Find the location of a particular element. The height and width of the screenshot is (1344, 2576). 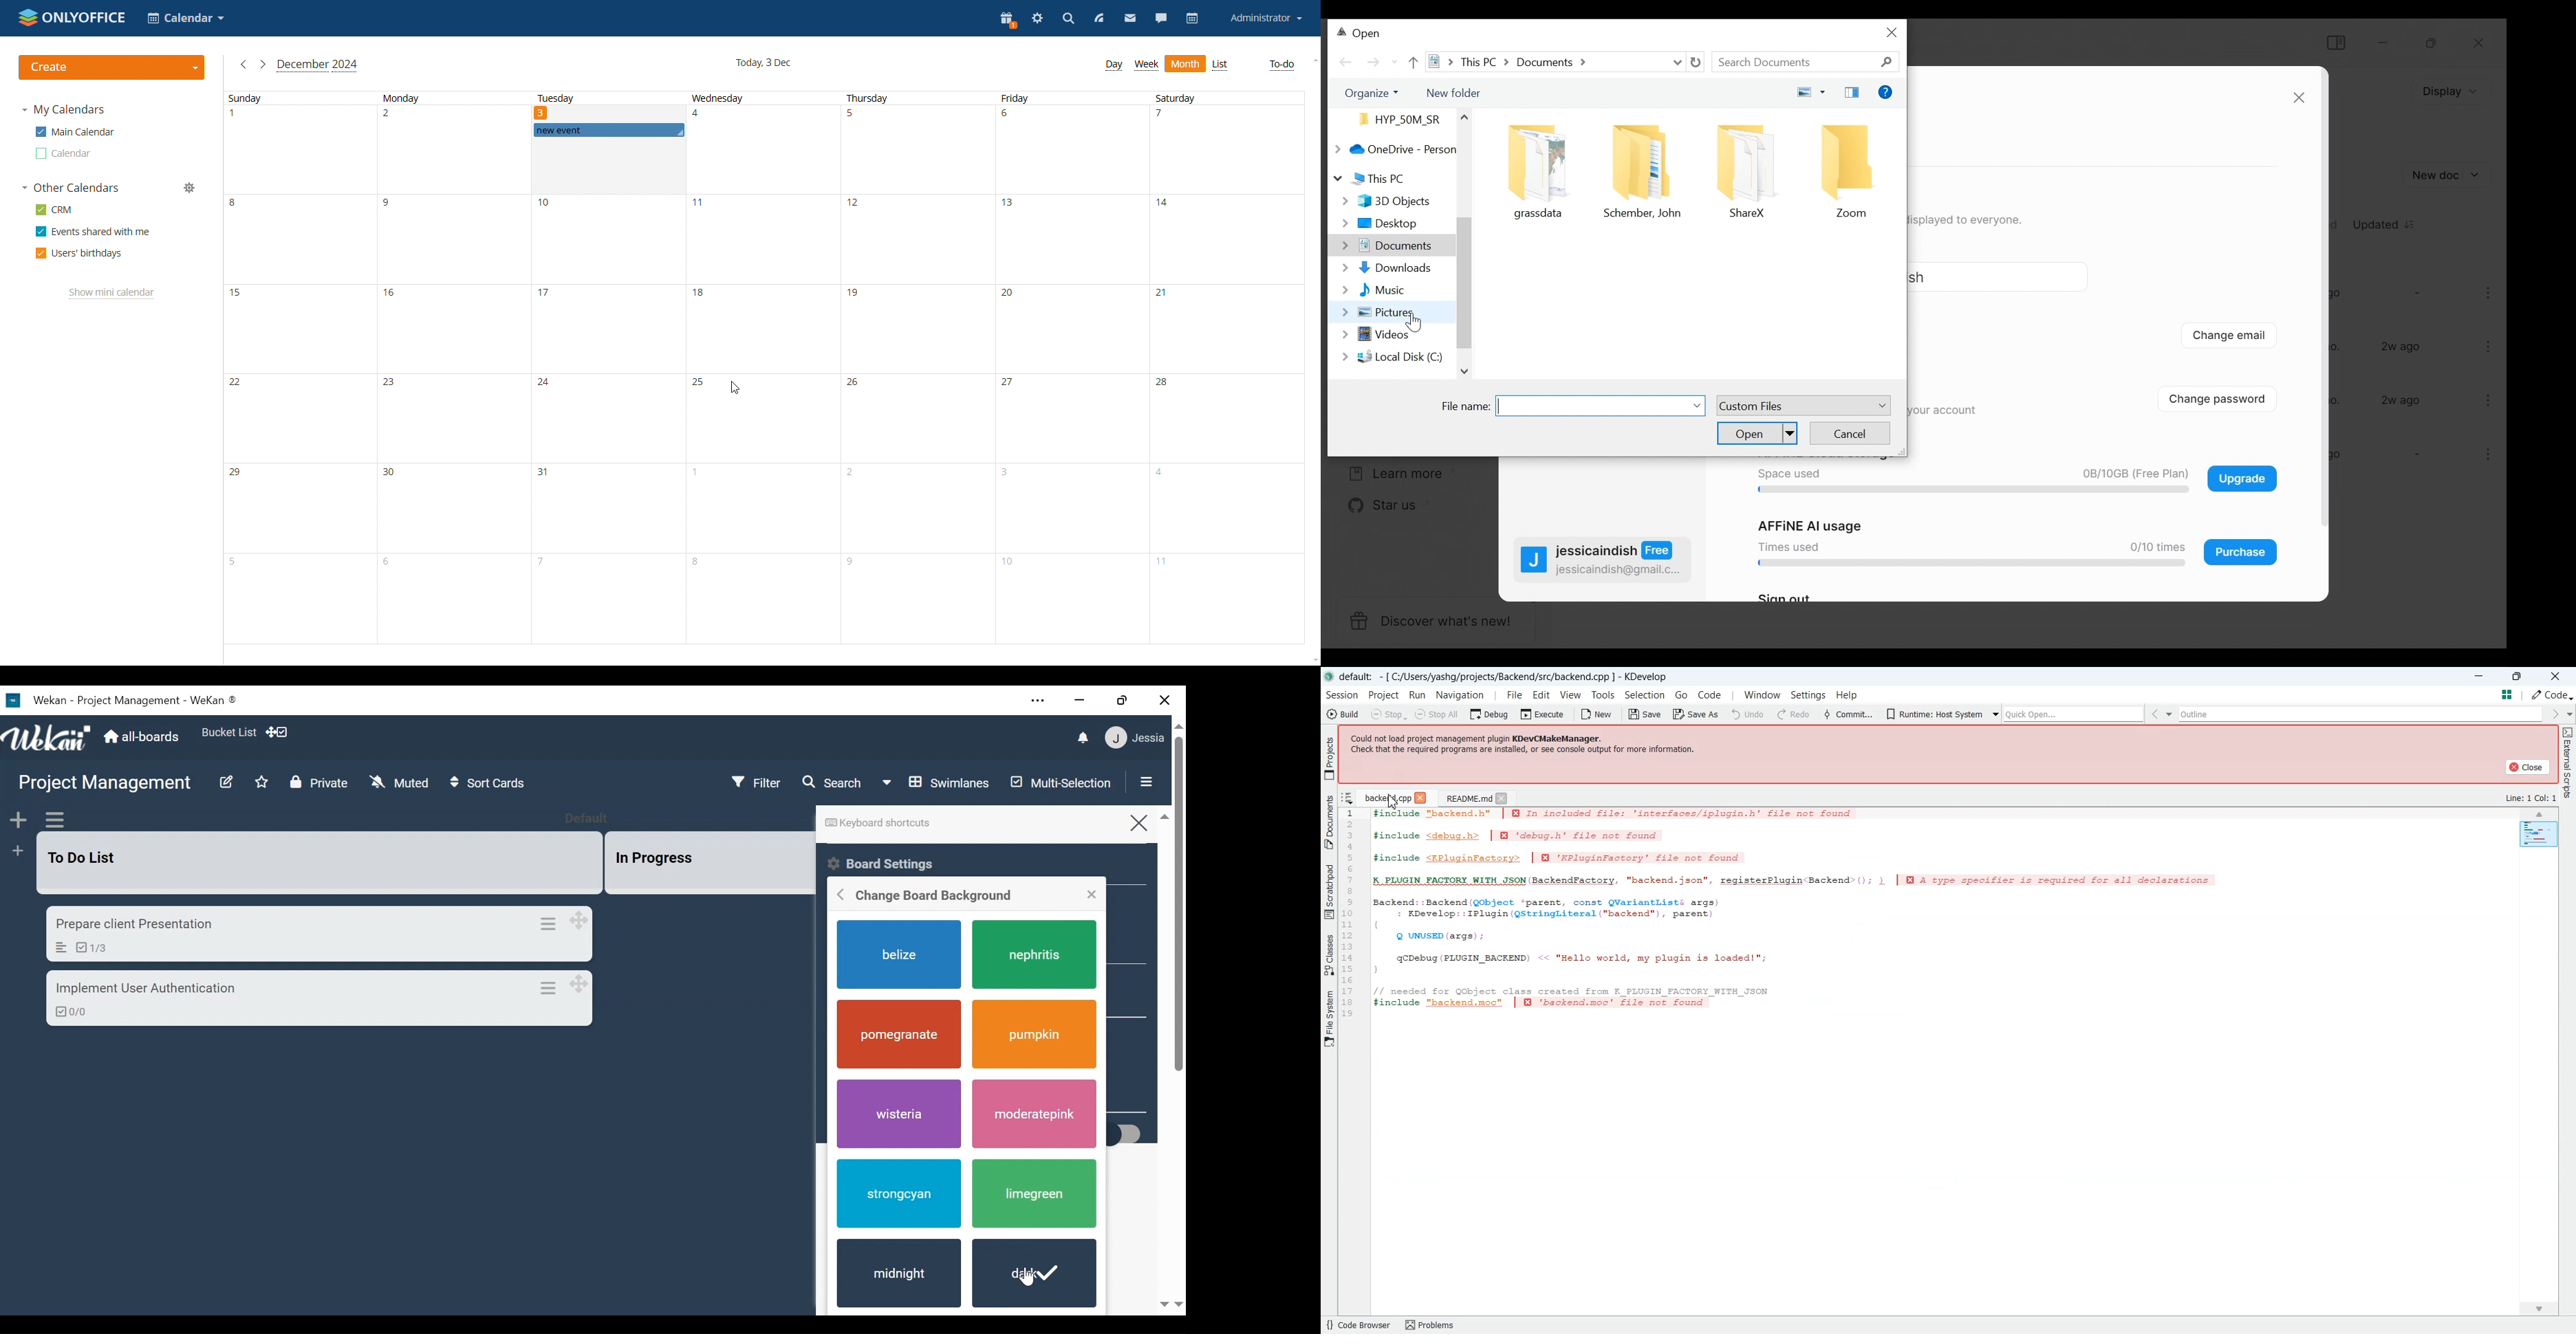

strongcyan is located at coordinates (897, 1193).